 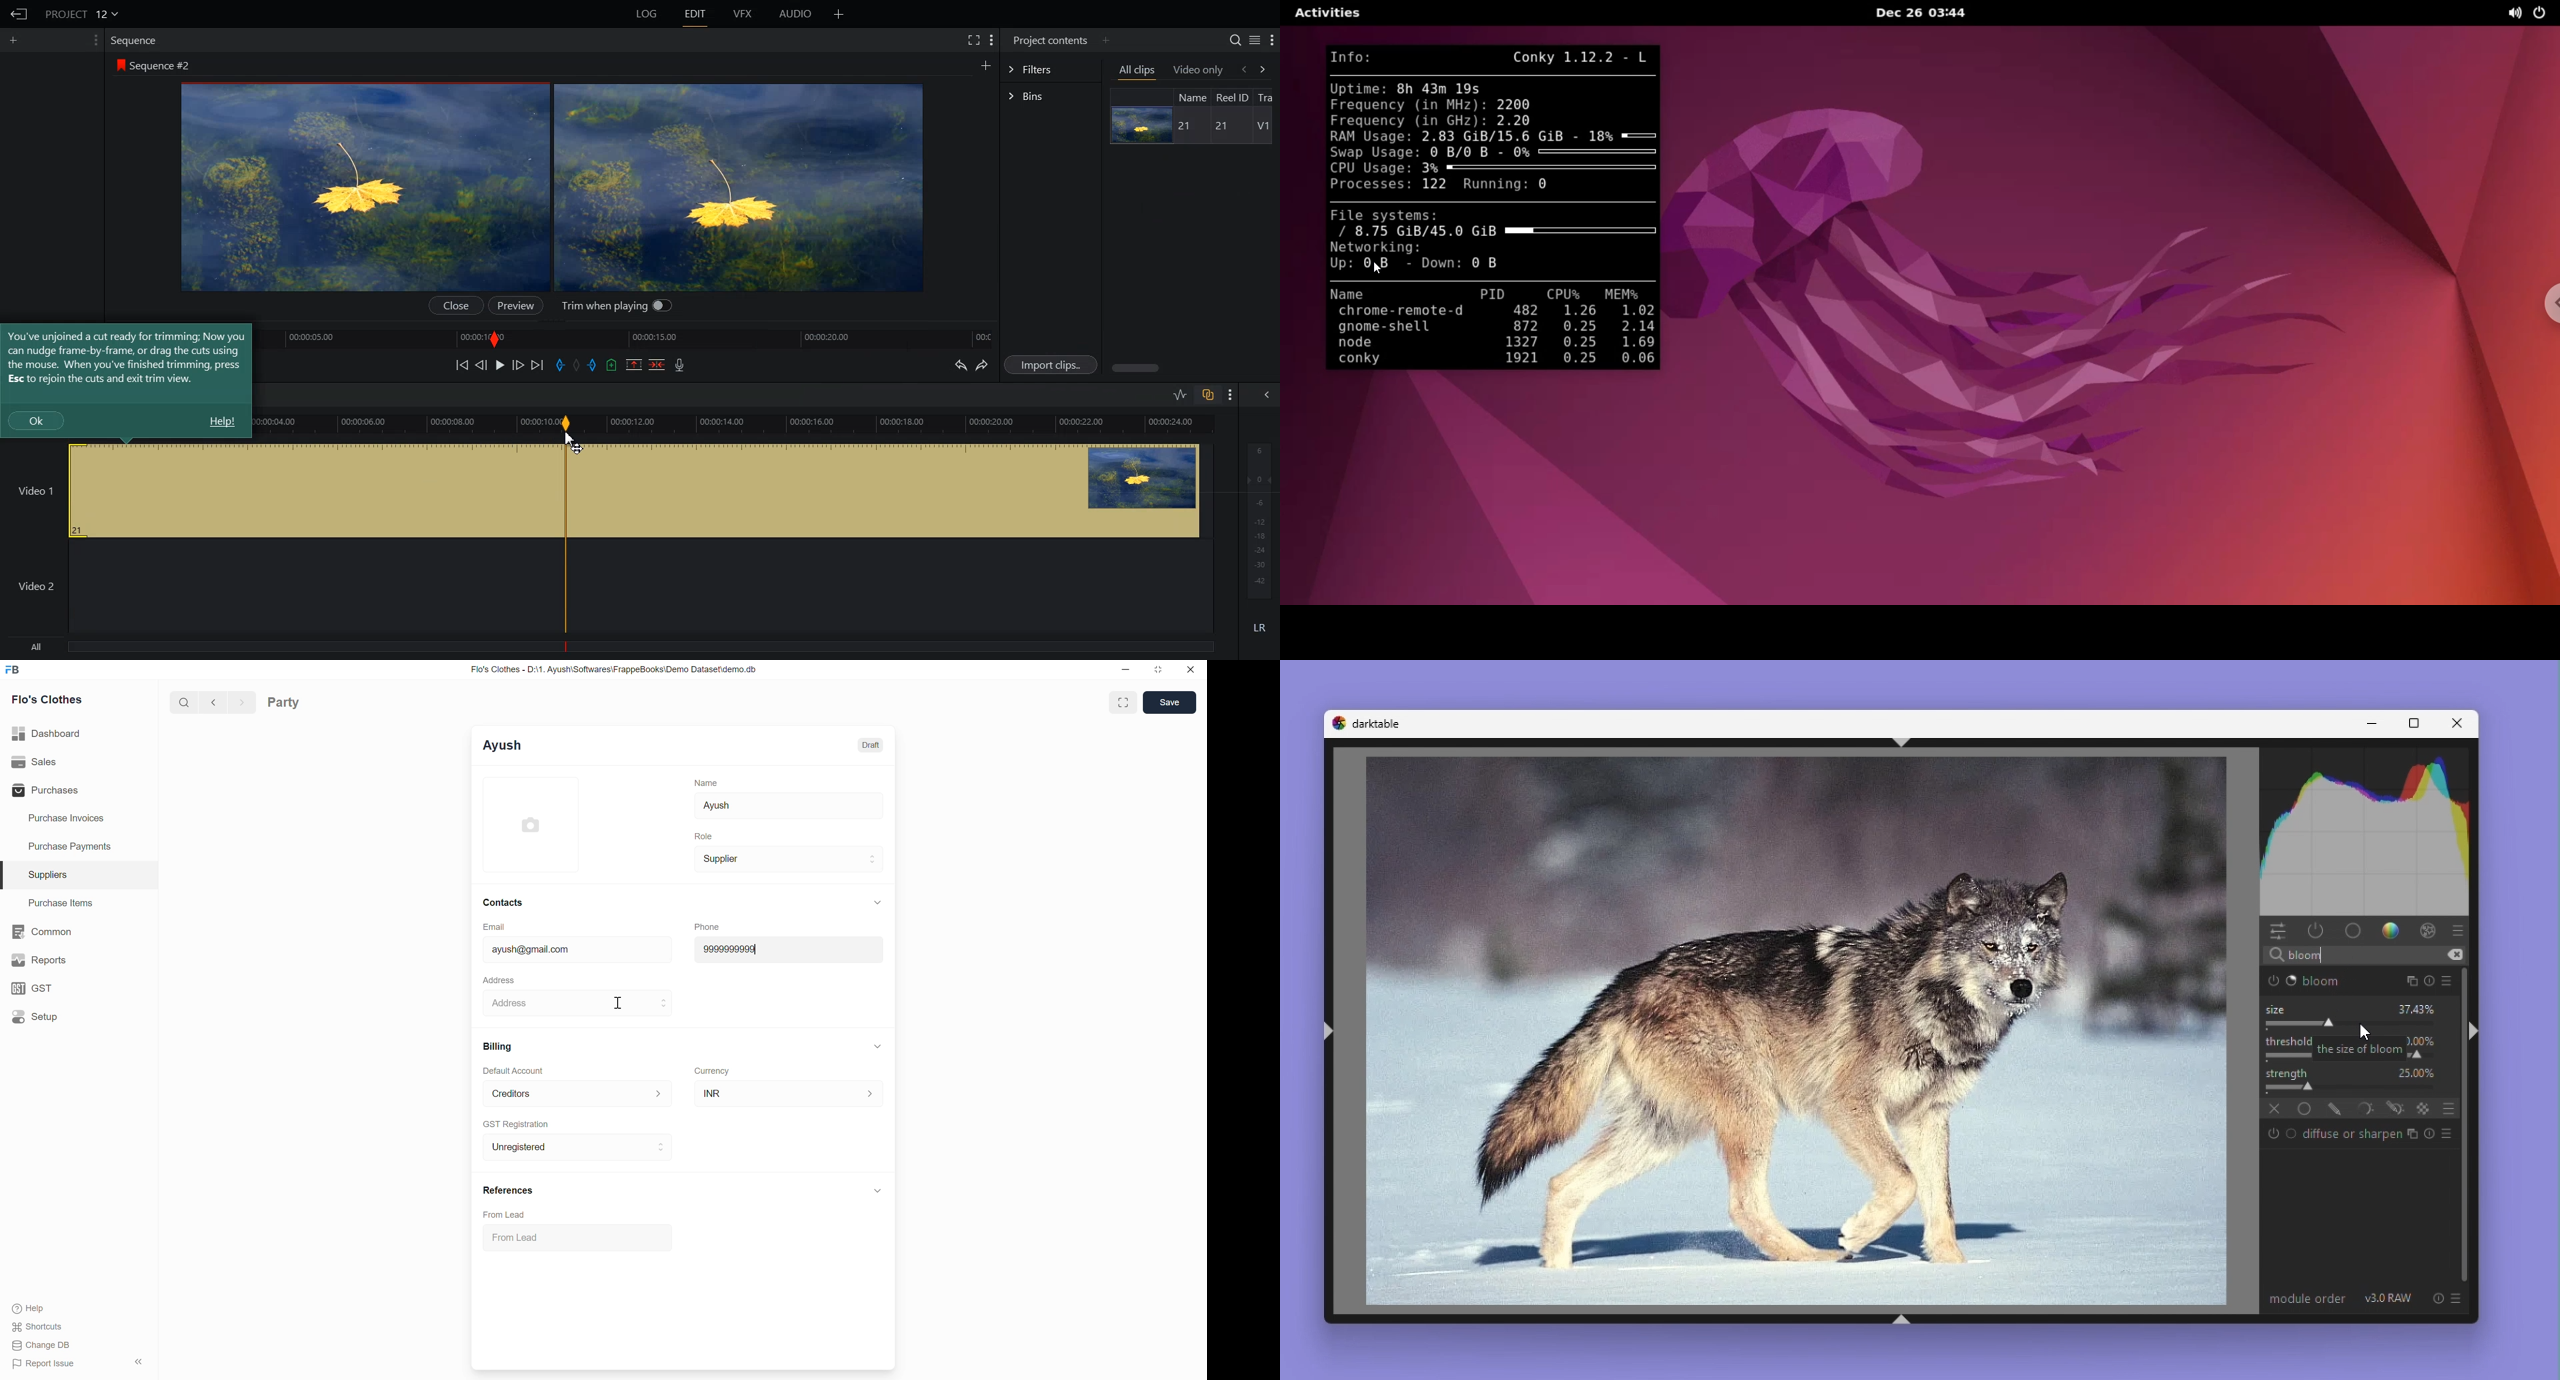 I want to click on References, so click(x=509, y=1190).